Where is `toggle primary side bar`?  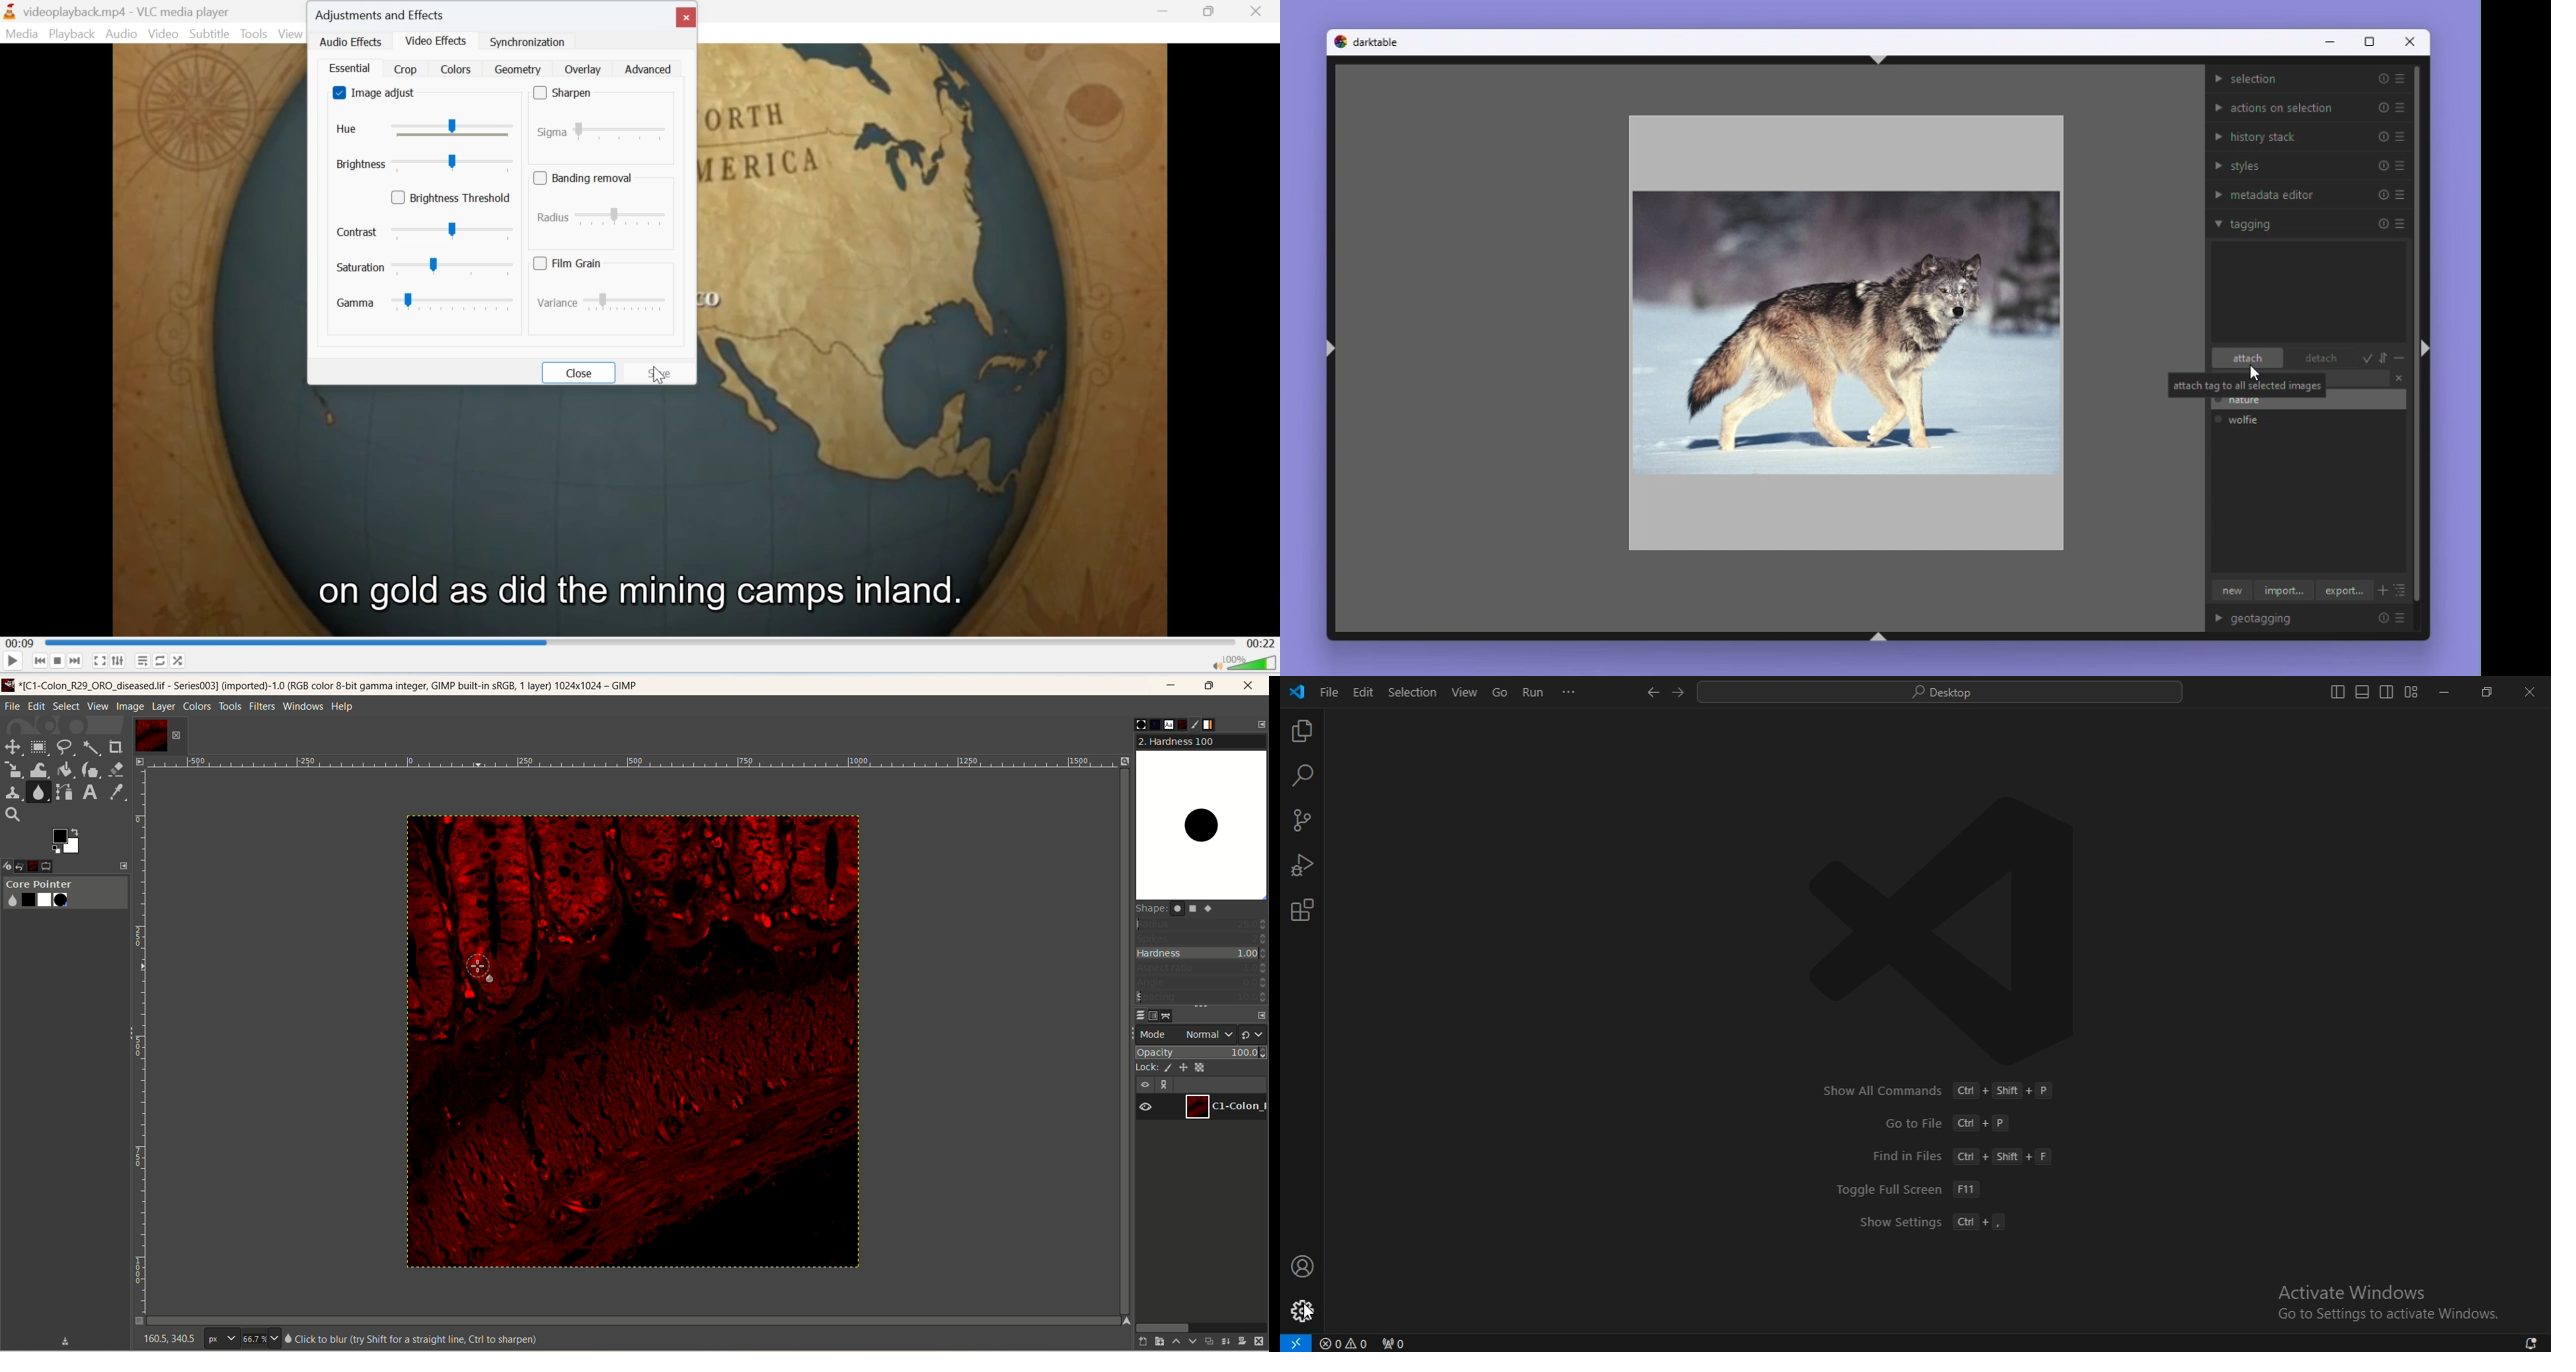 toggle primary side bar is located at coordinates (2336, 693).